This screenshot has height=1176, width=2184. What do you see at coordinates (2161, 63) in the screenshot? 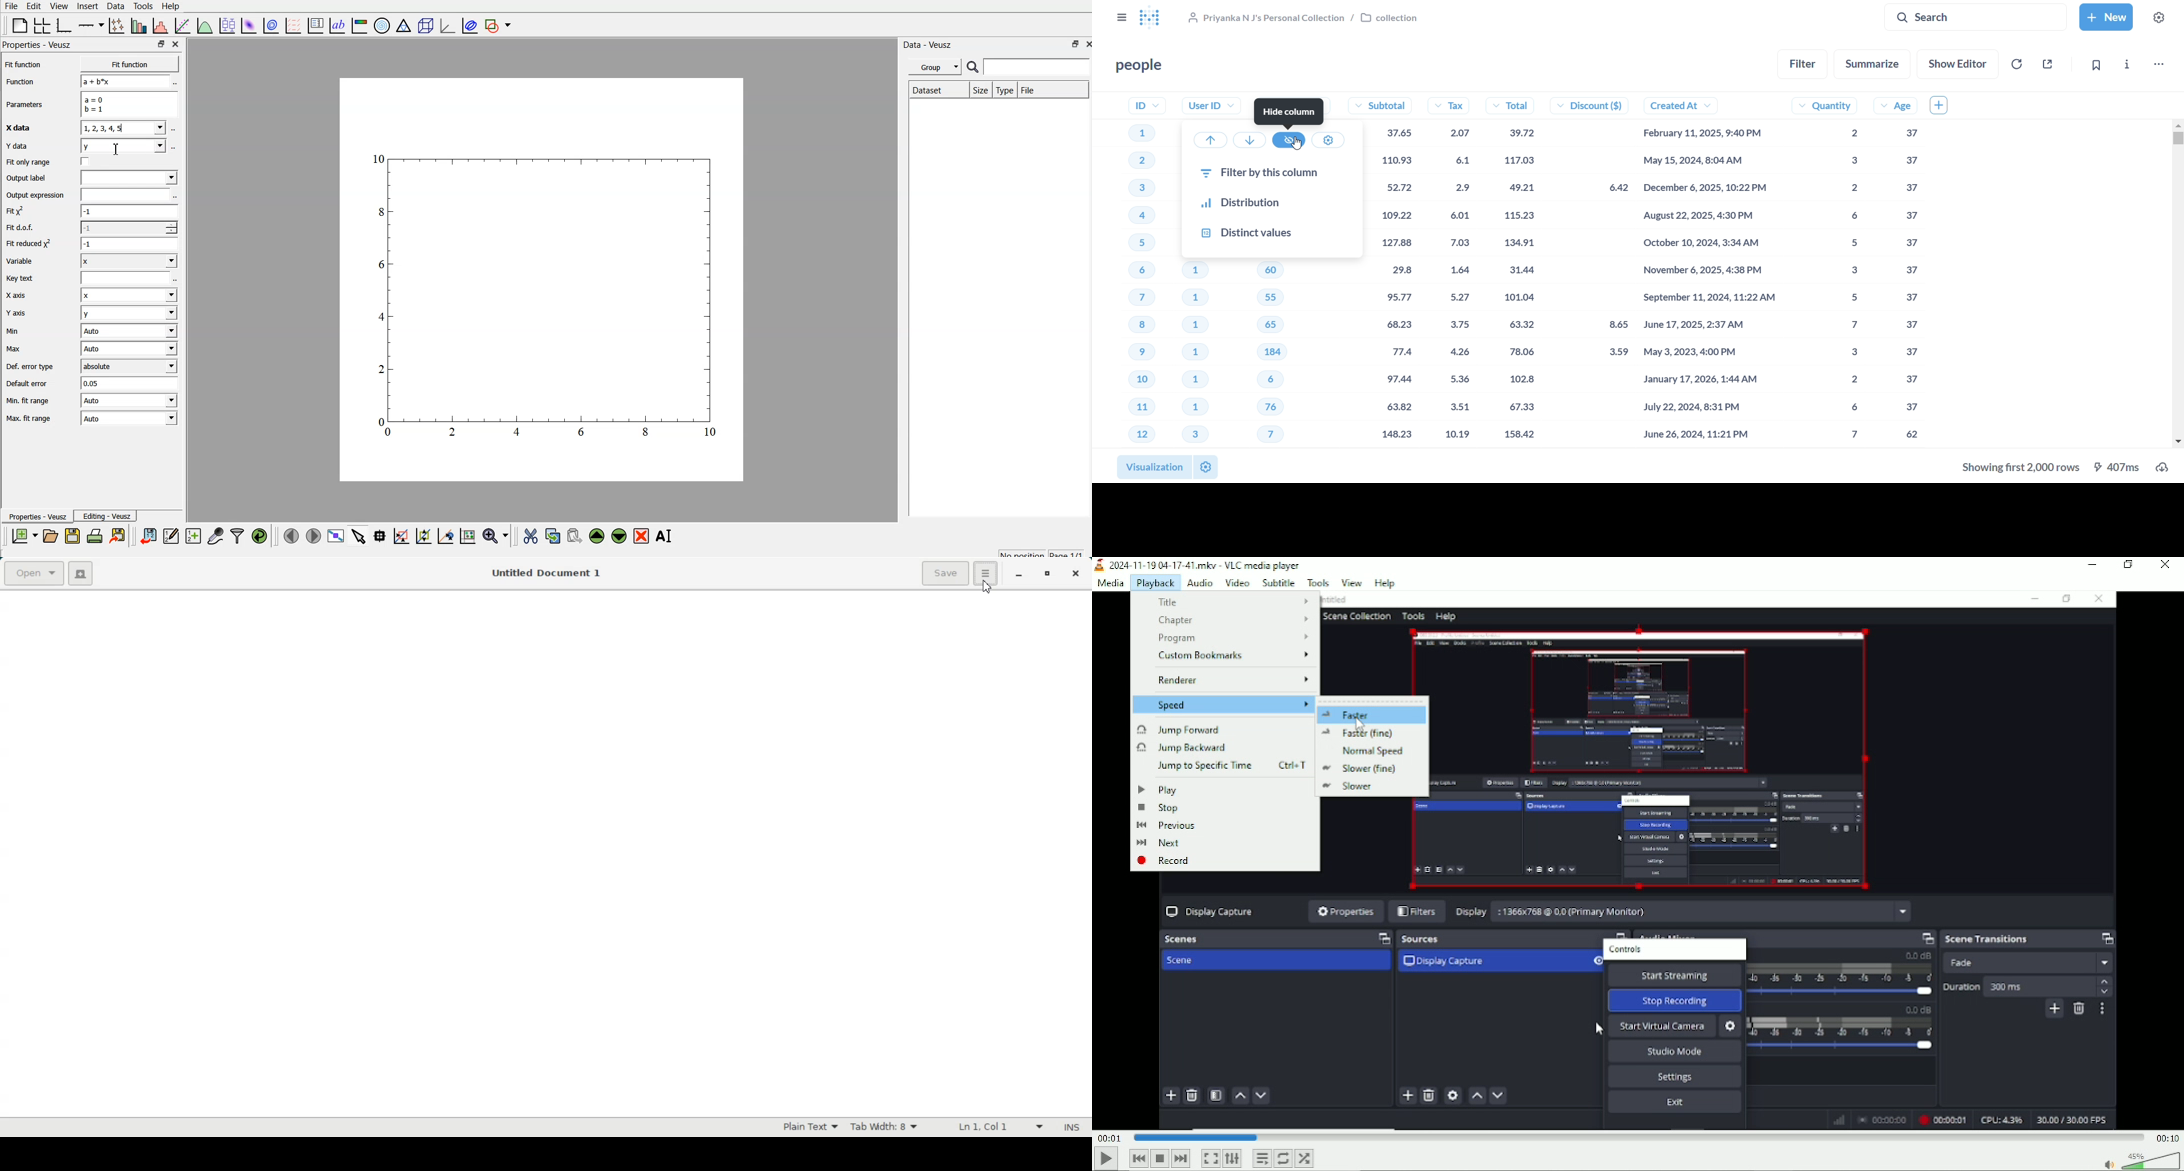
I see `move,trash, and more` at bounding box center [2161, 63].